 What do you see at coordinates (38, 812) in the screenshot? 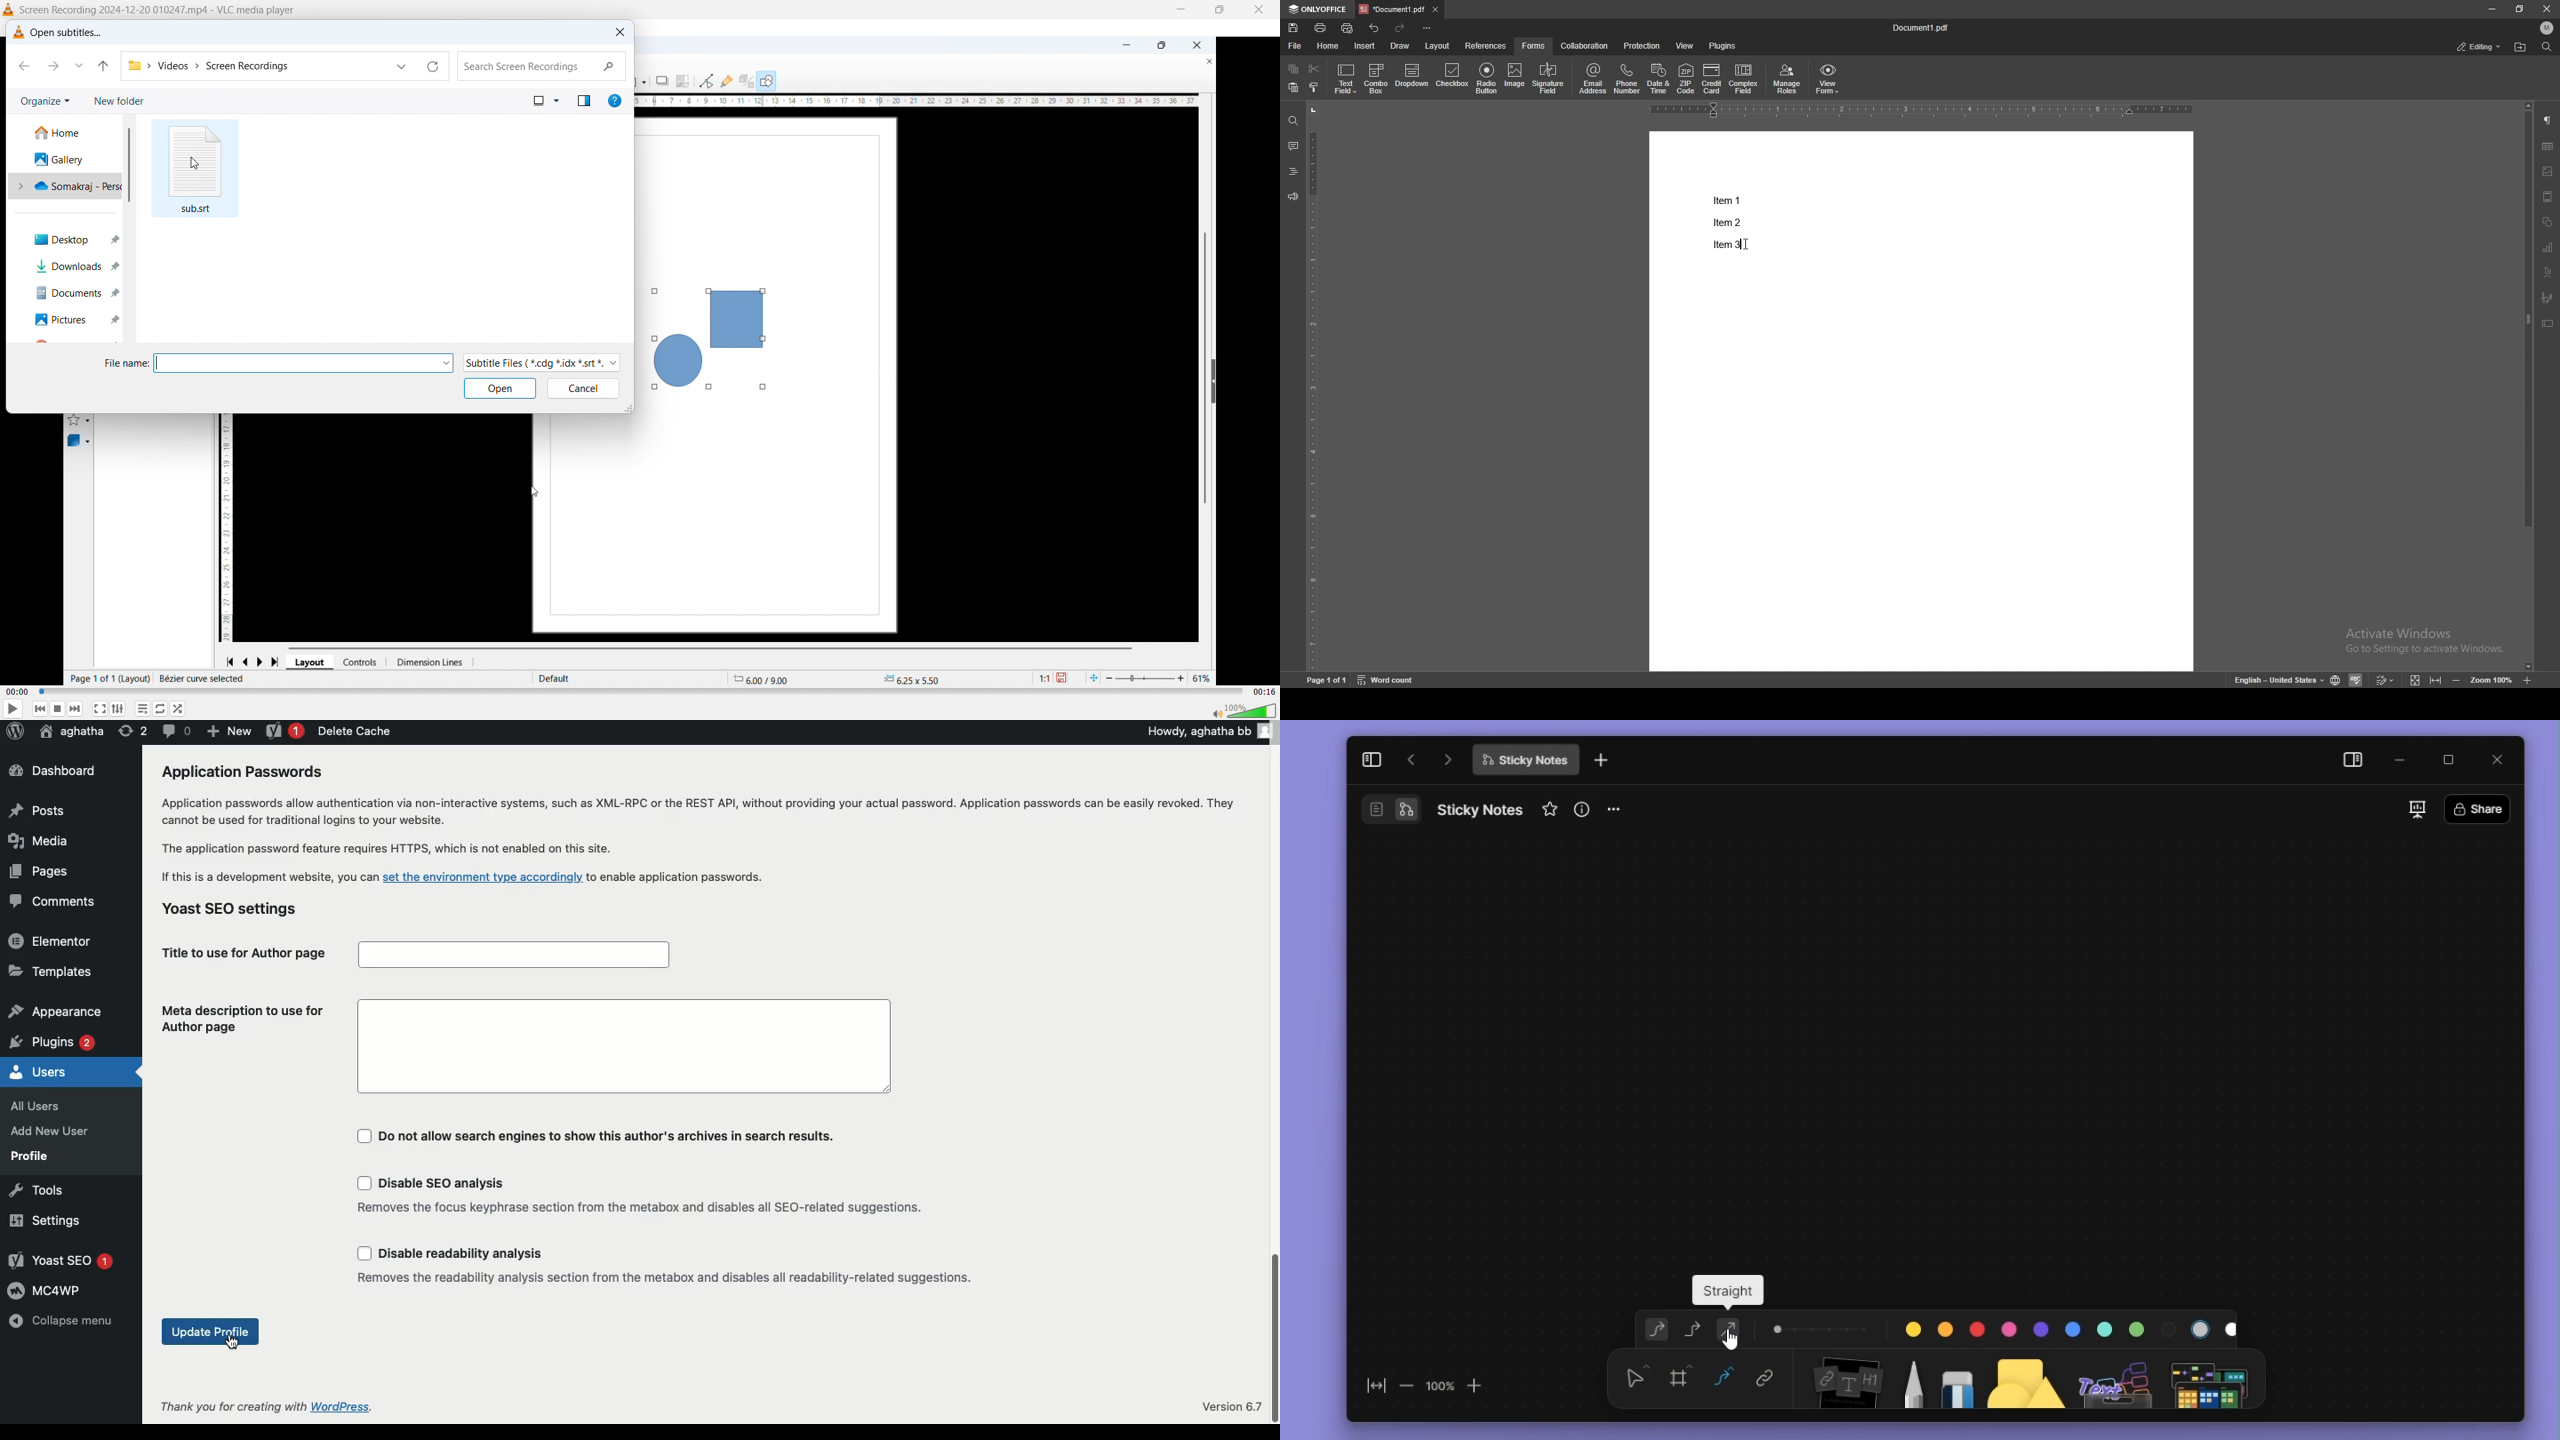
I see `Posts` at bounding box center [38, 812].